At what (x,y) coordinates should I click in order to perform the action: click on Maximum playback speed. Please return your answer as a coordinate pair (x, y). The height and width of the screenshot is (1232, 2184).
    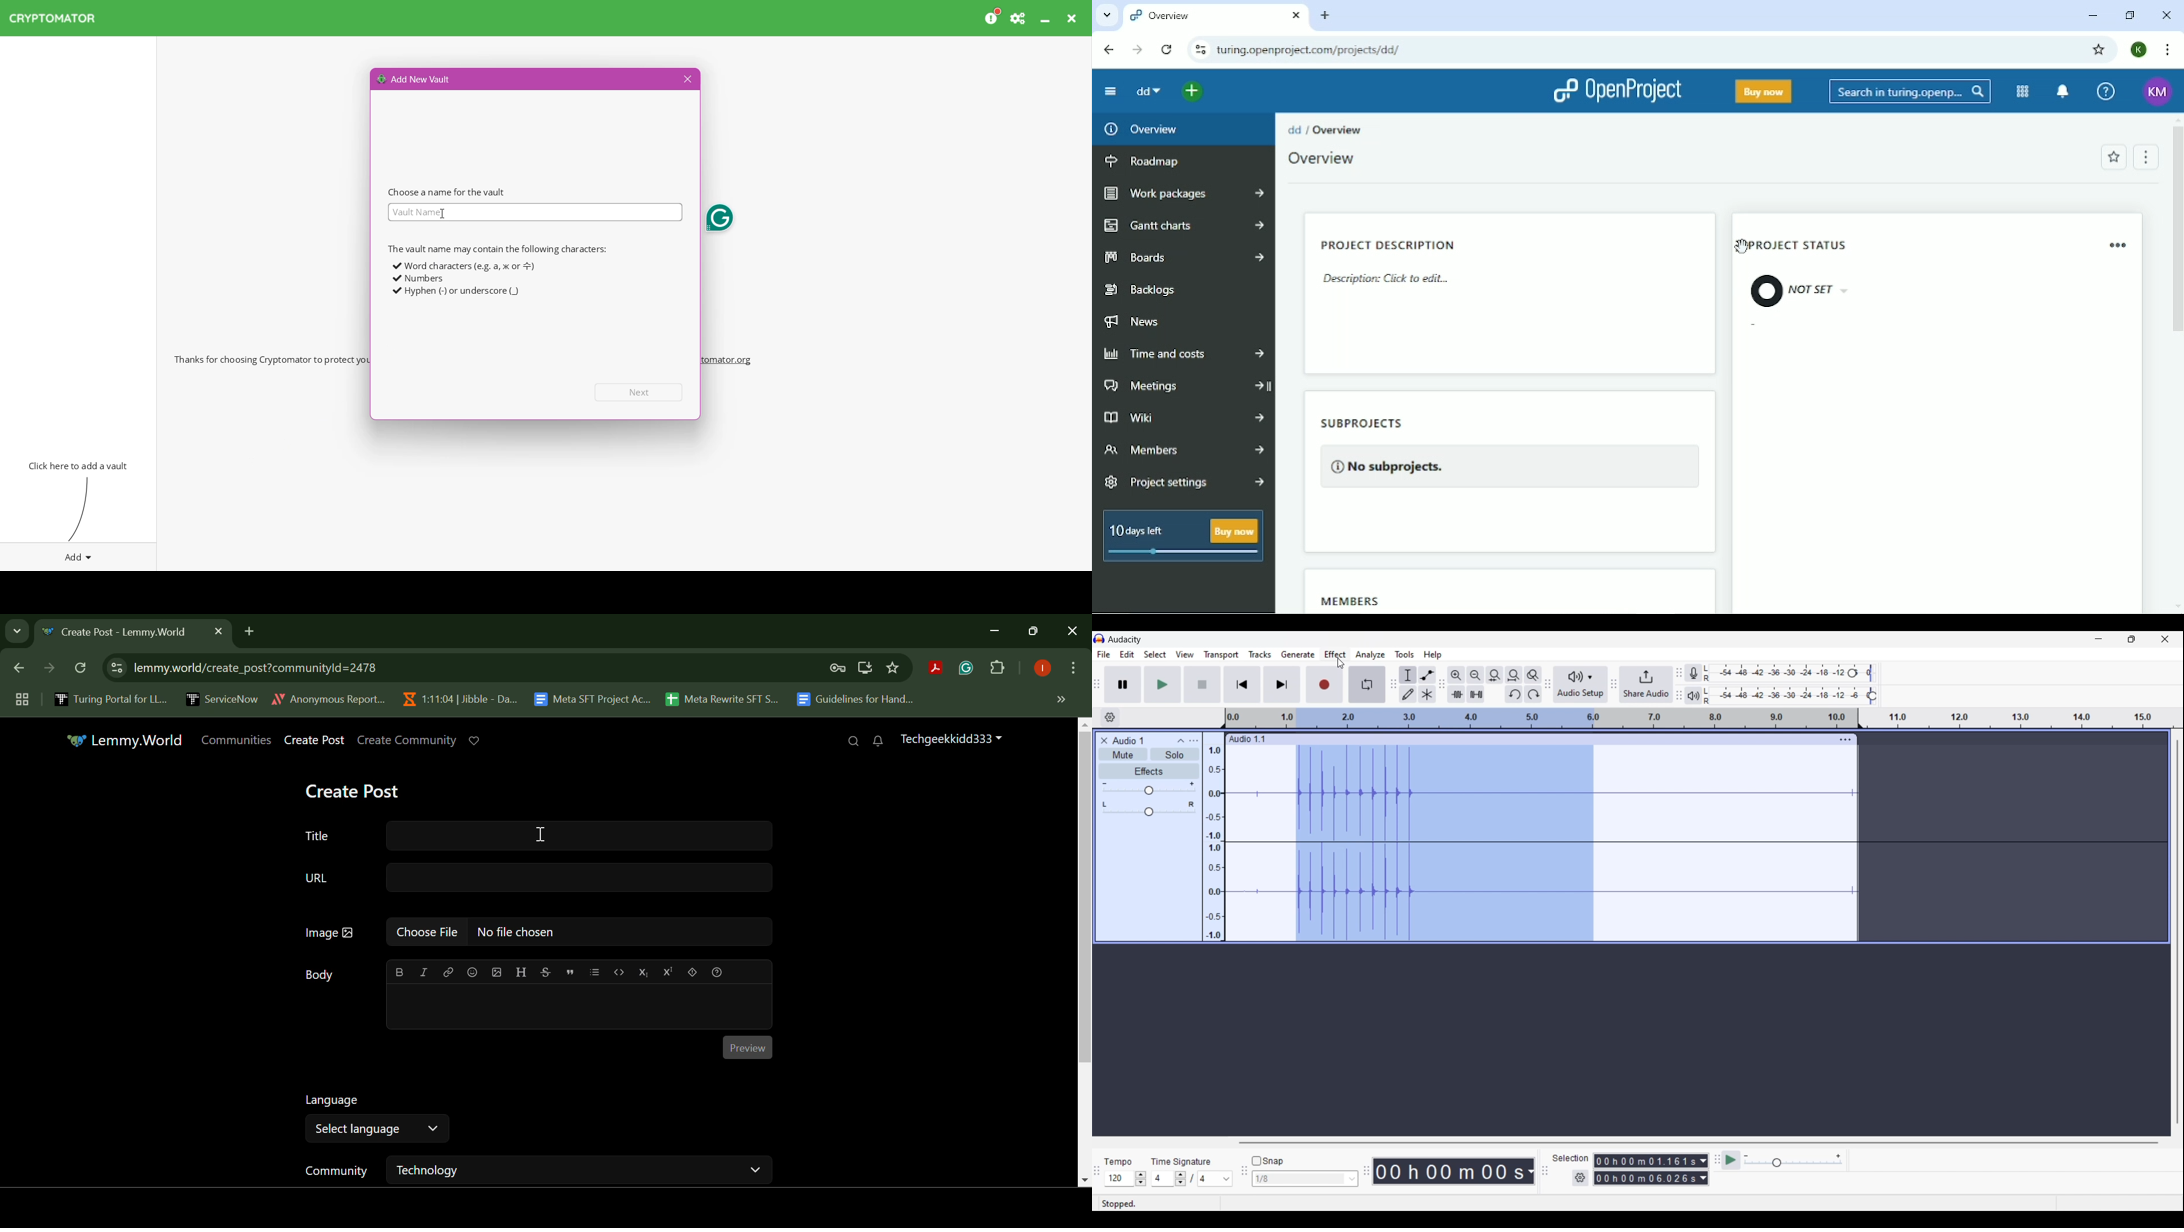
    Looking at the image, I should click on (1838, 1156).